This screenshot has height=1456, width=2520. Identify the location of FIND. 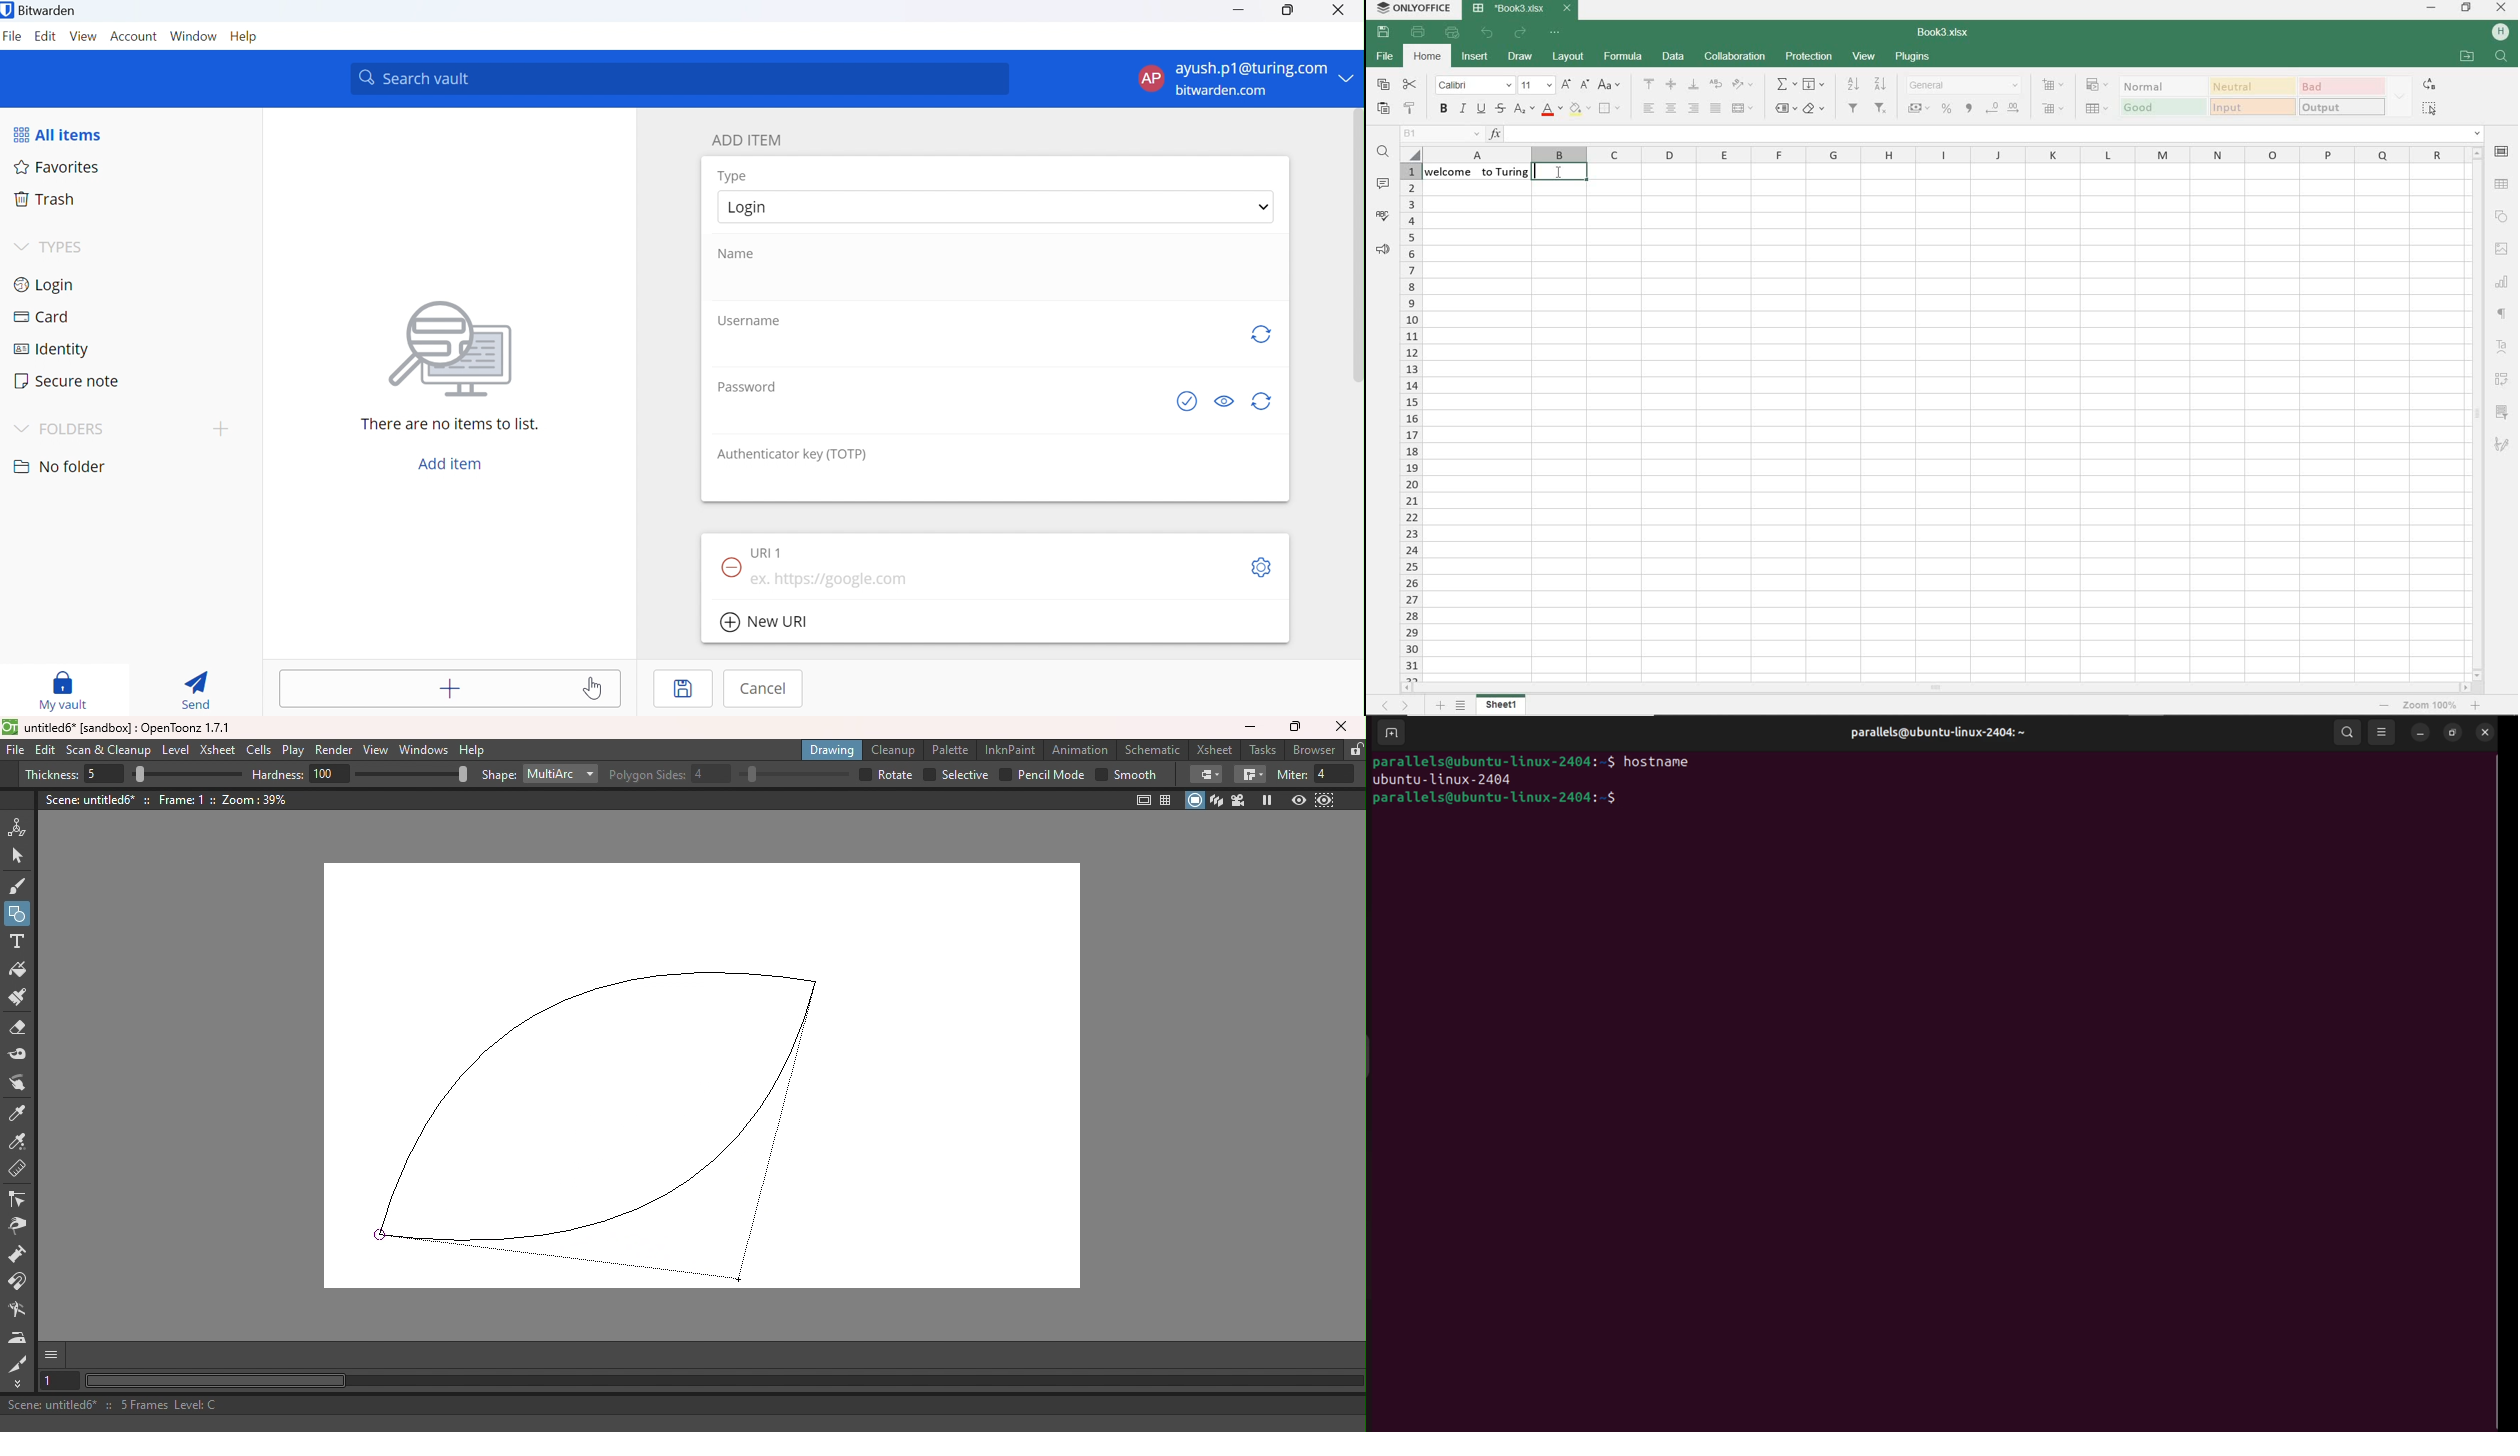
(2501, 56).